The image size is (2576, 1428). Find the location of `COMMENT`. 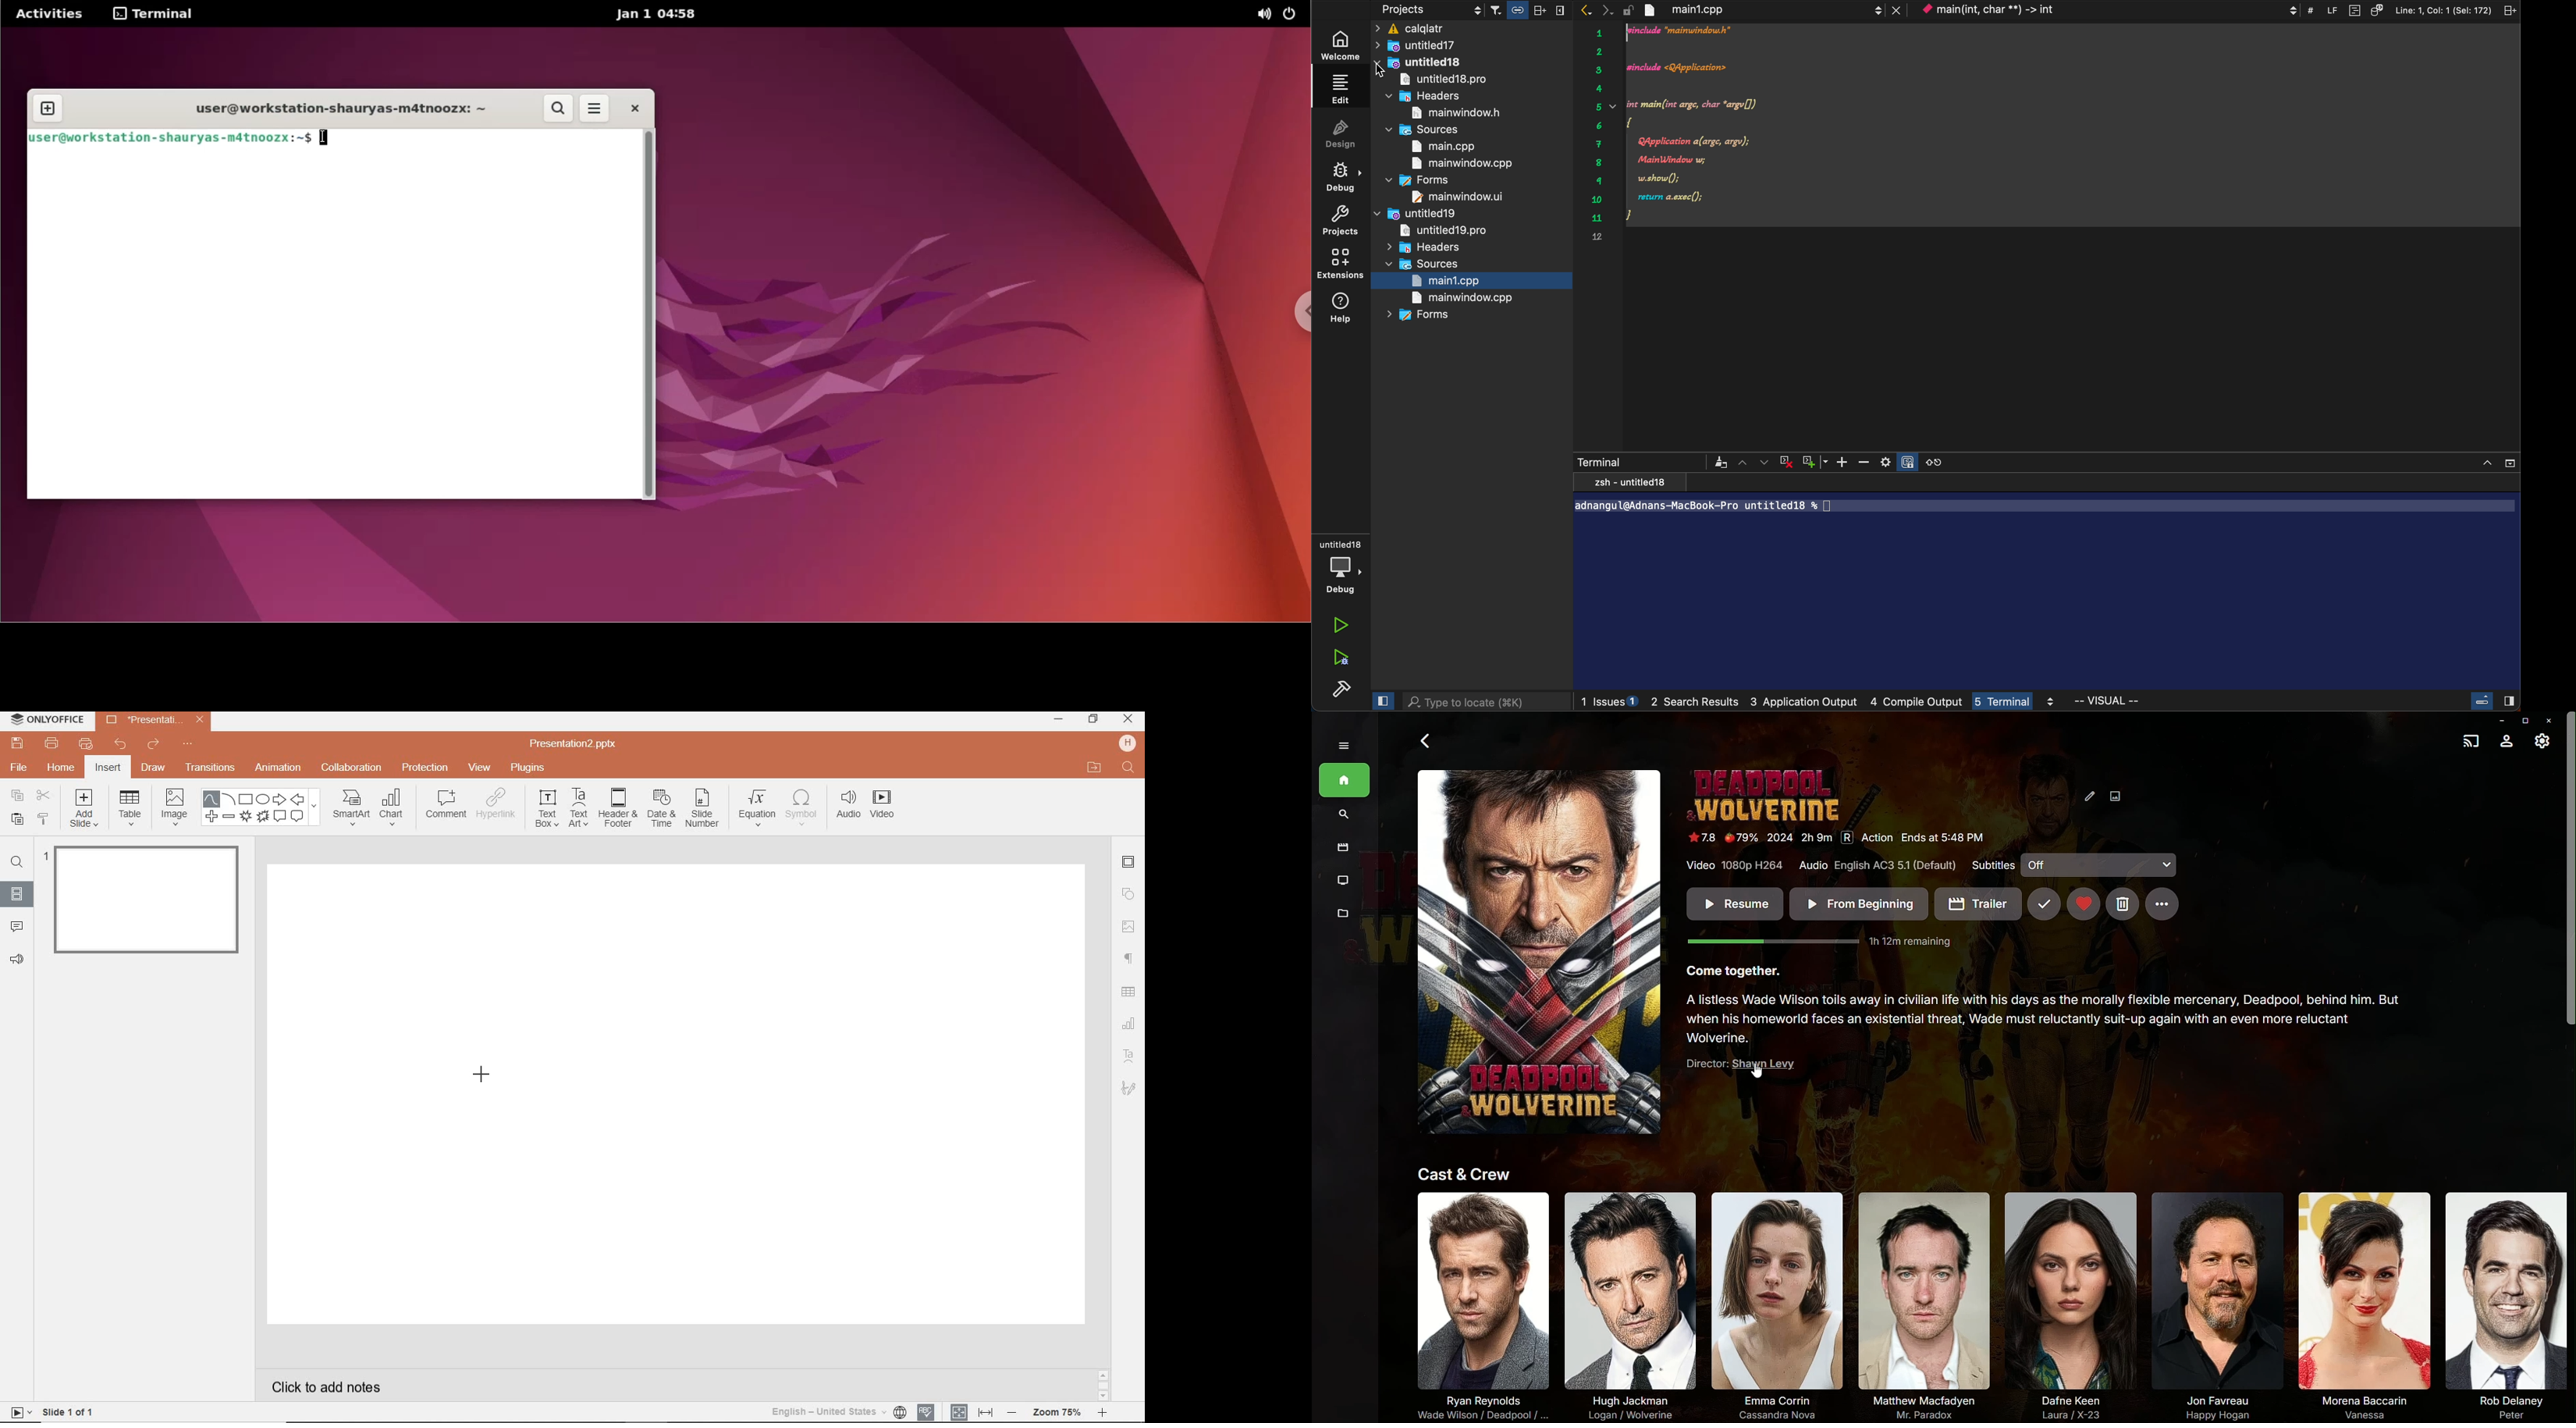

COMMENT is located at coordinates (444, 806).